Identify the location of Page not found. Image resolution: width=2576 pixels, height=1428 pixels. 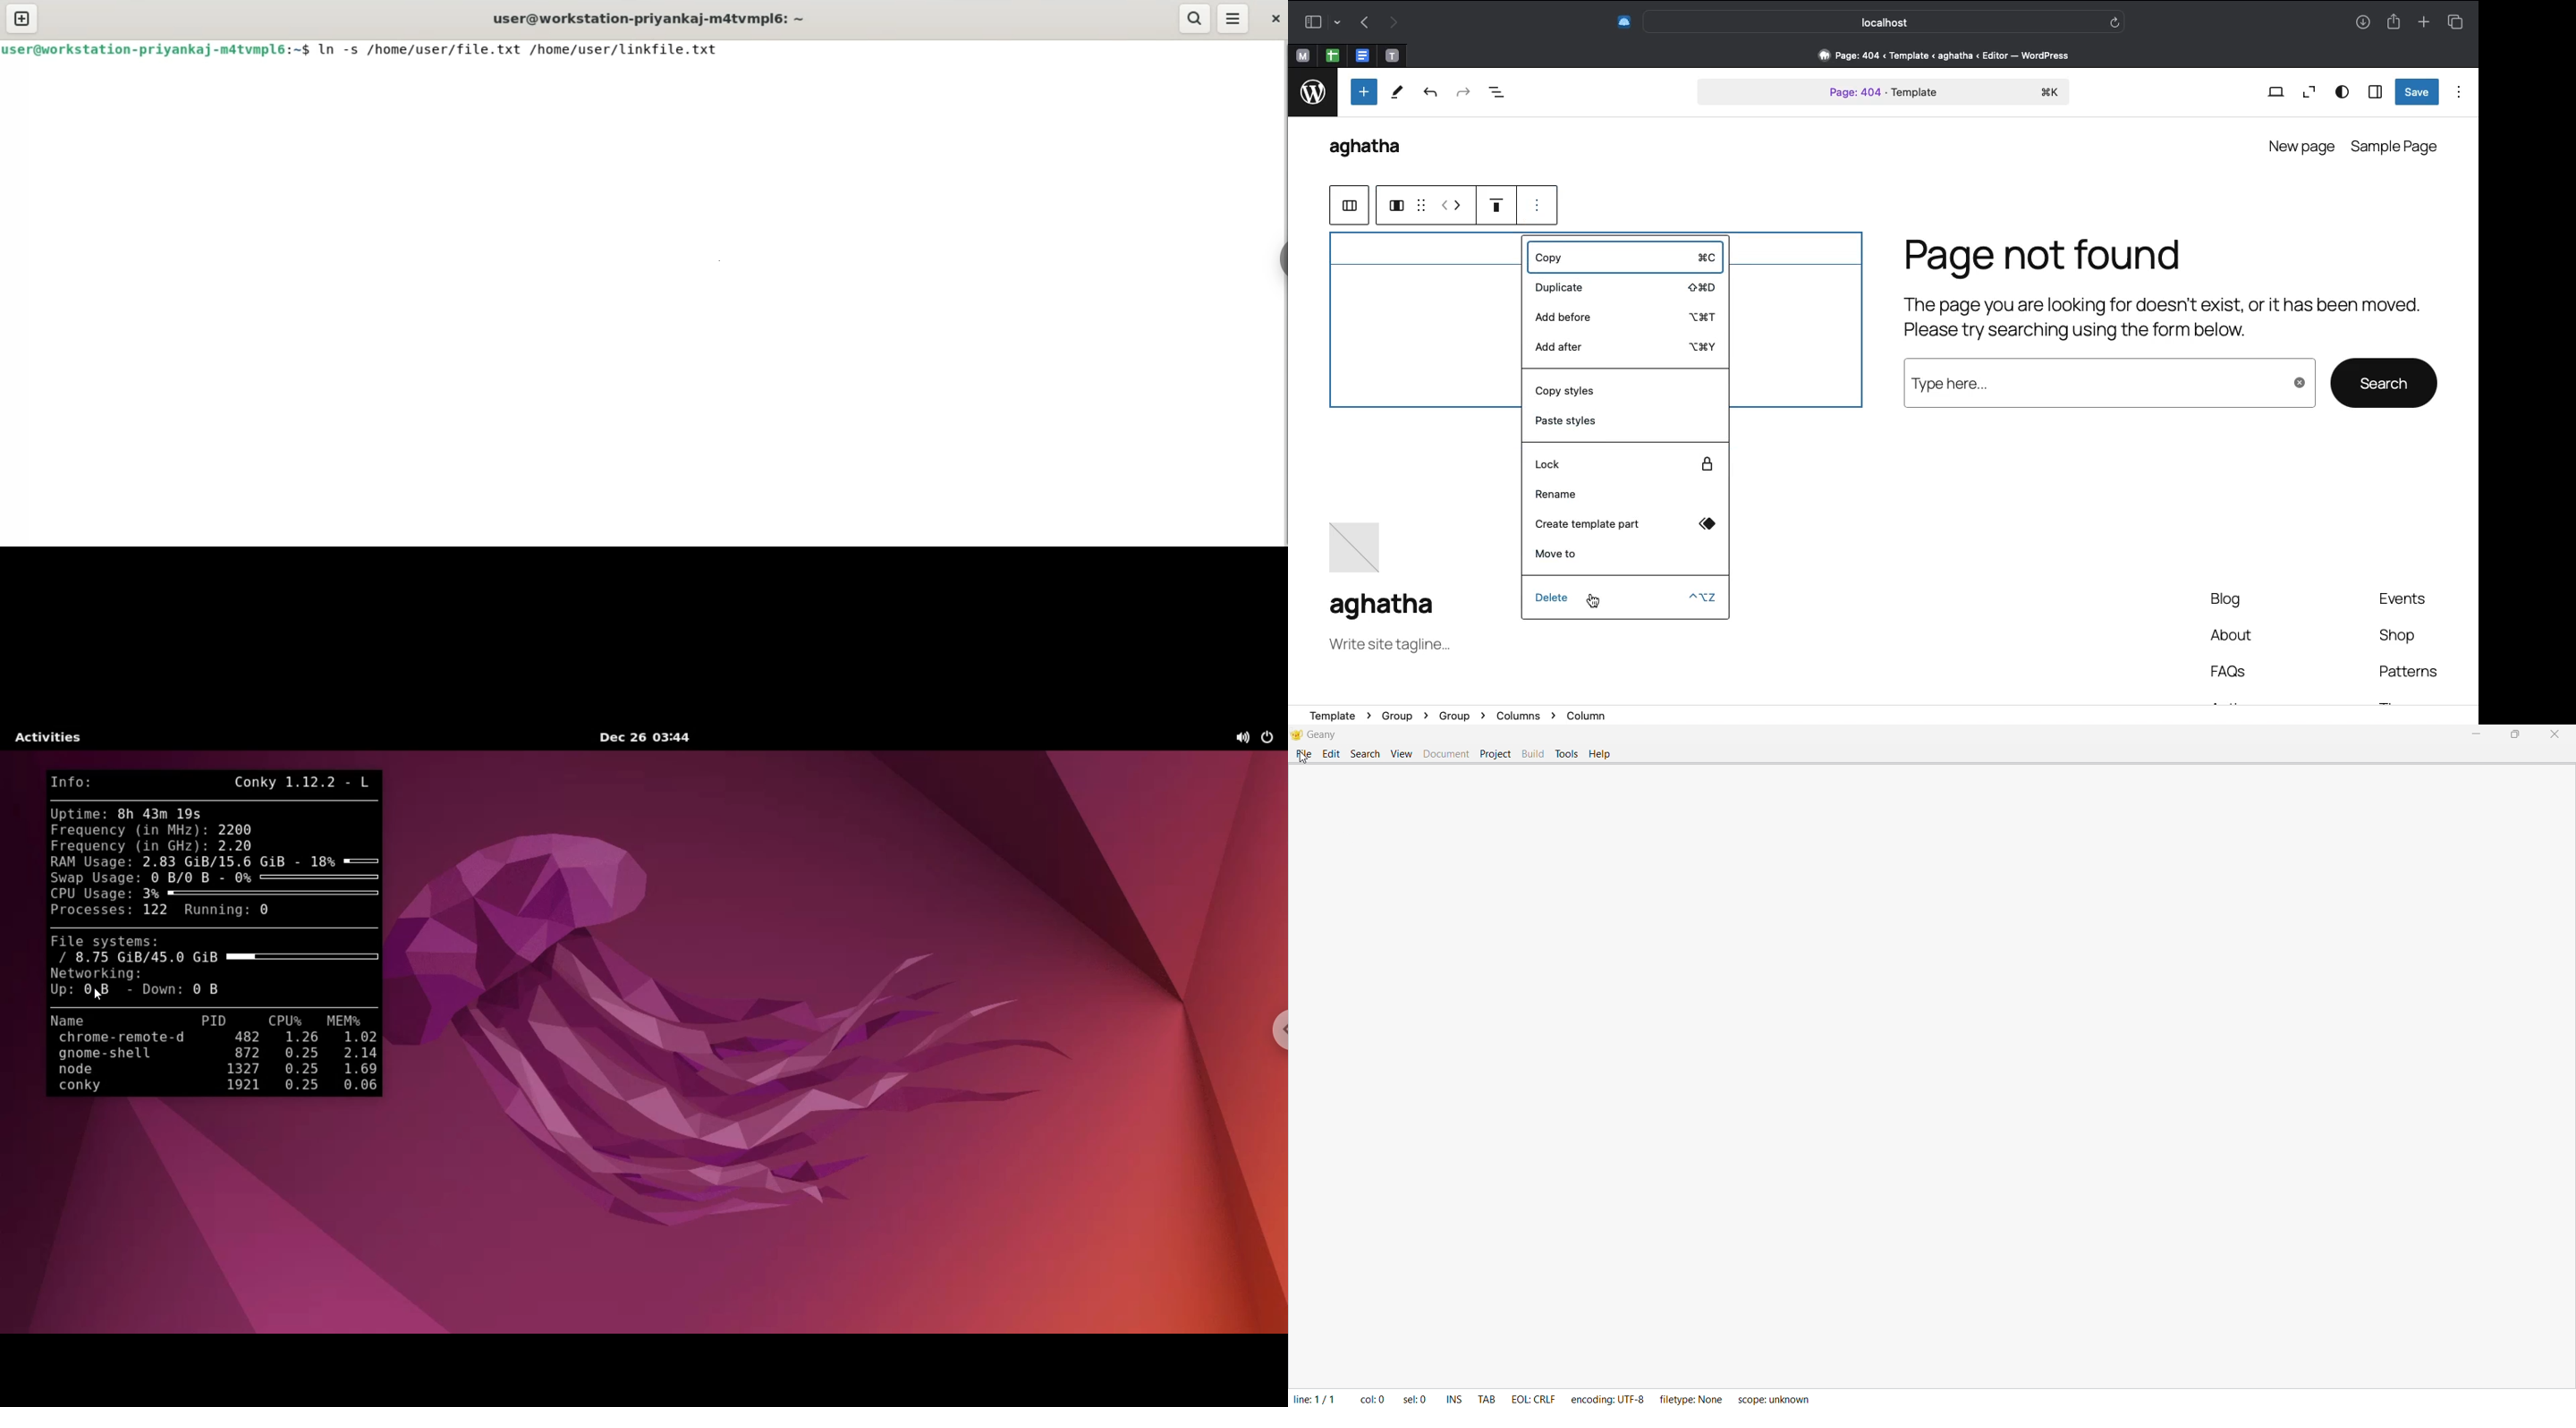
(2166, 293).